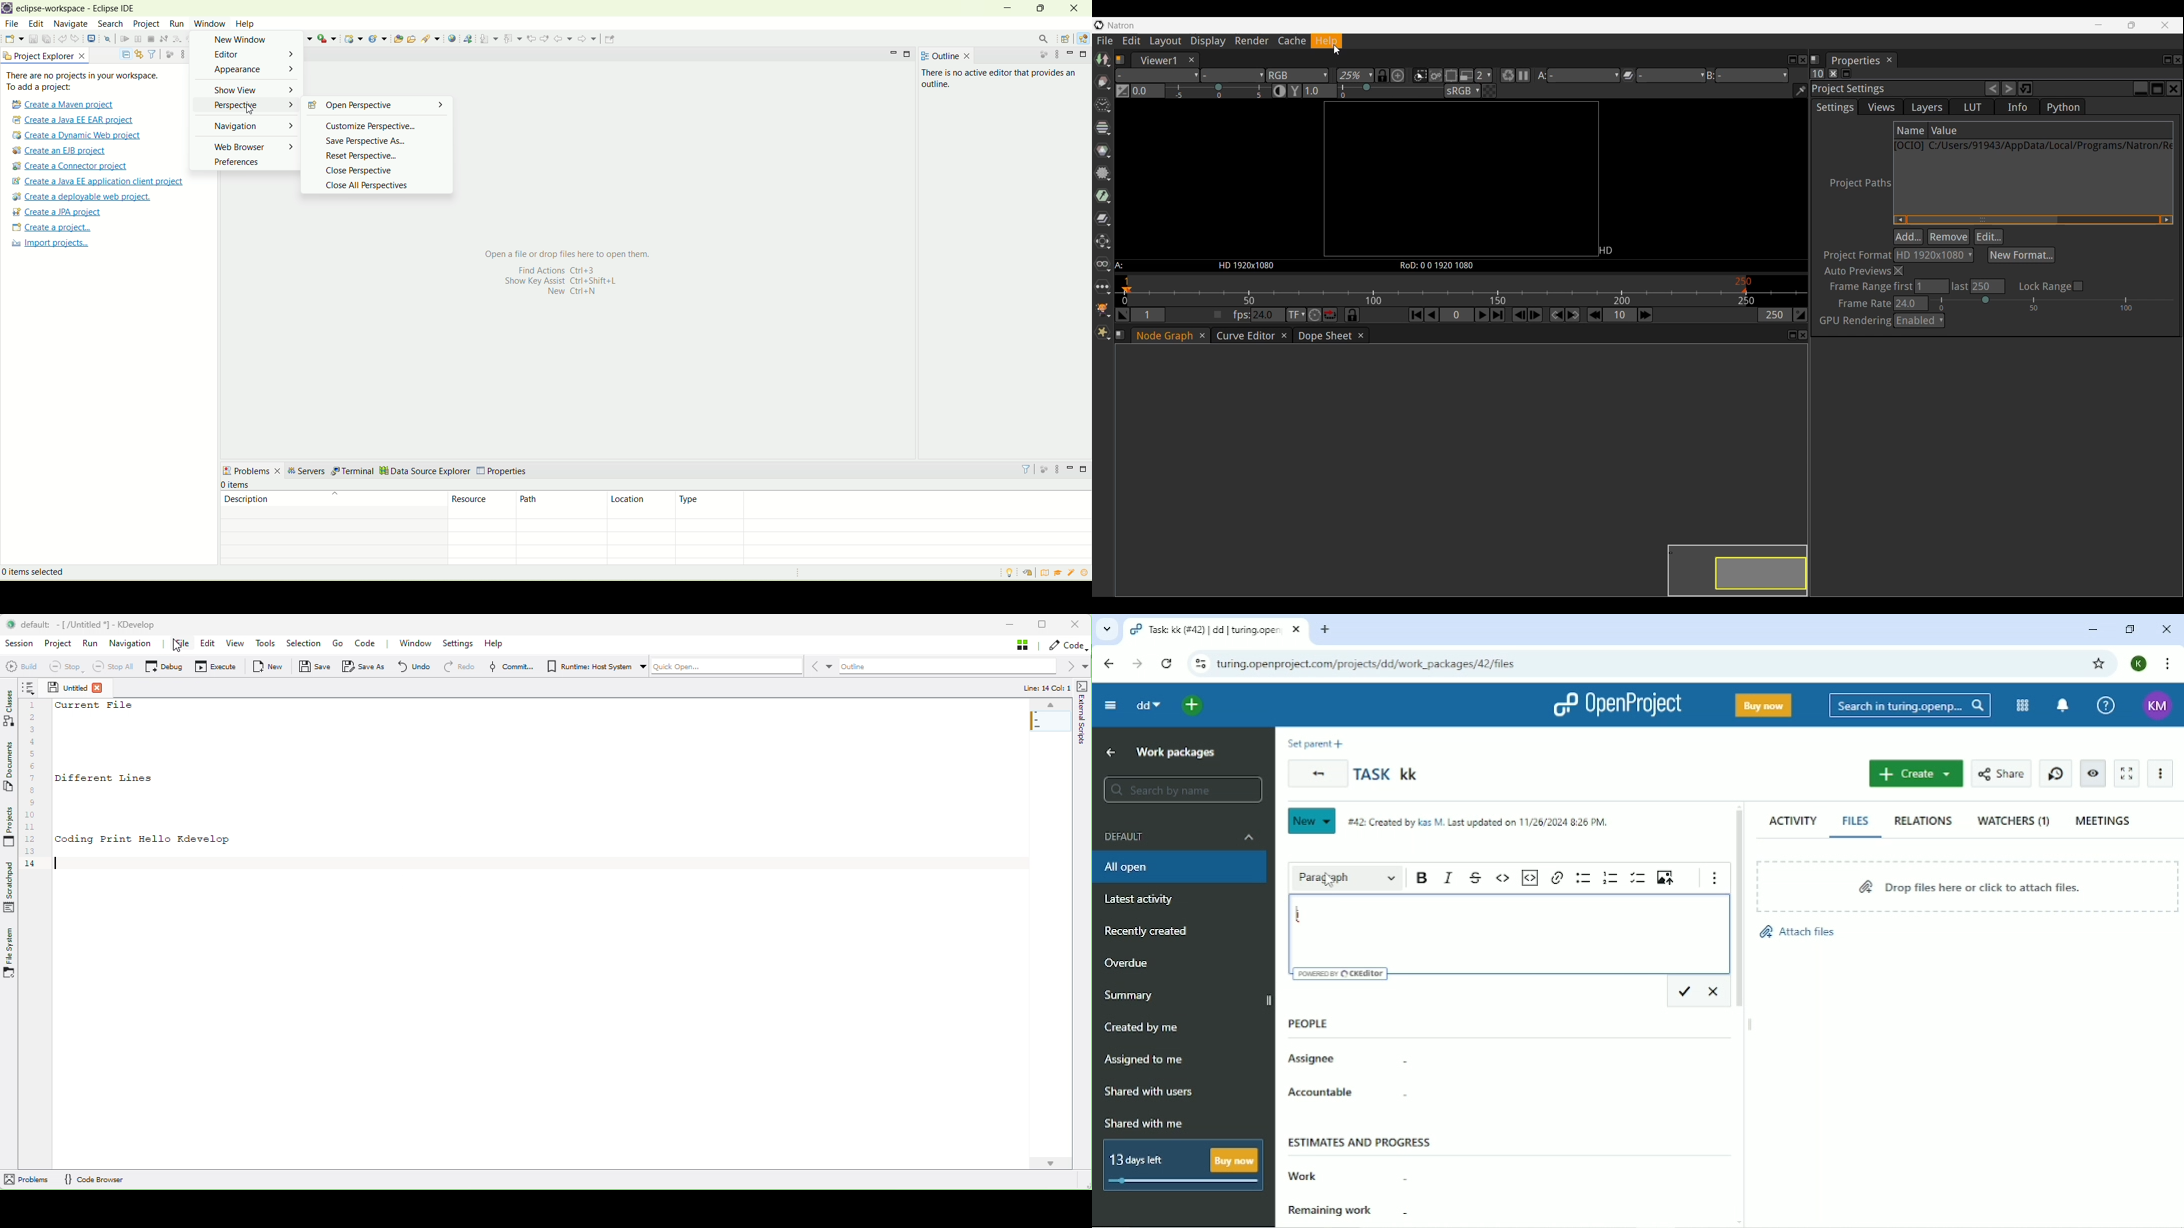  Describe the element at coordinates (551, 270) in the screenshot. I see `Find actions Ctrl+3` at that location.